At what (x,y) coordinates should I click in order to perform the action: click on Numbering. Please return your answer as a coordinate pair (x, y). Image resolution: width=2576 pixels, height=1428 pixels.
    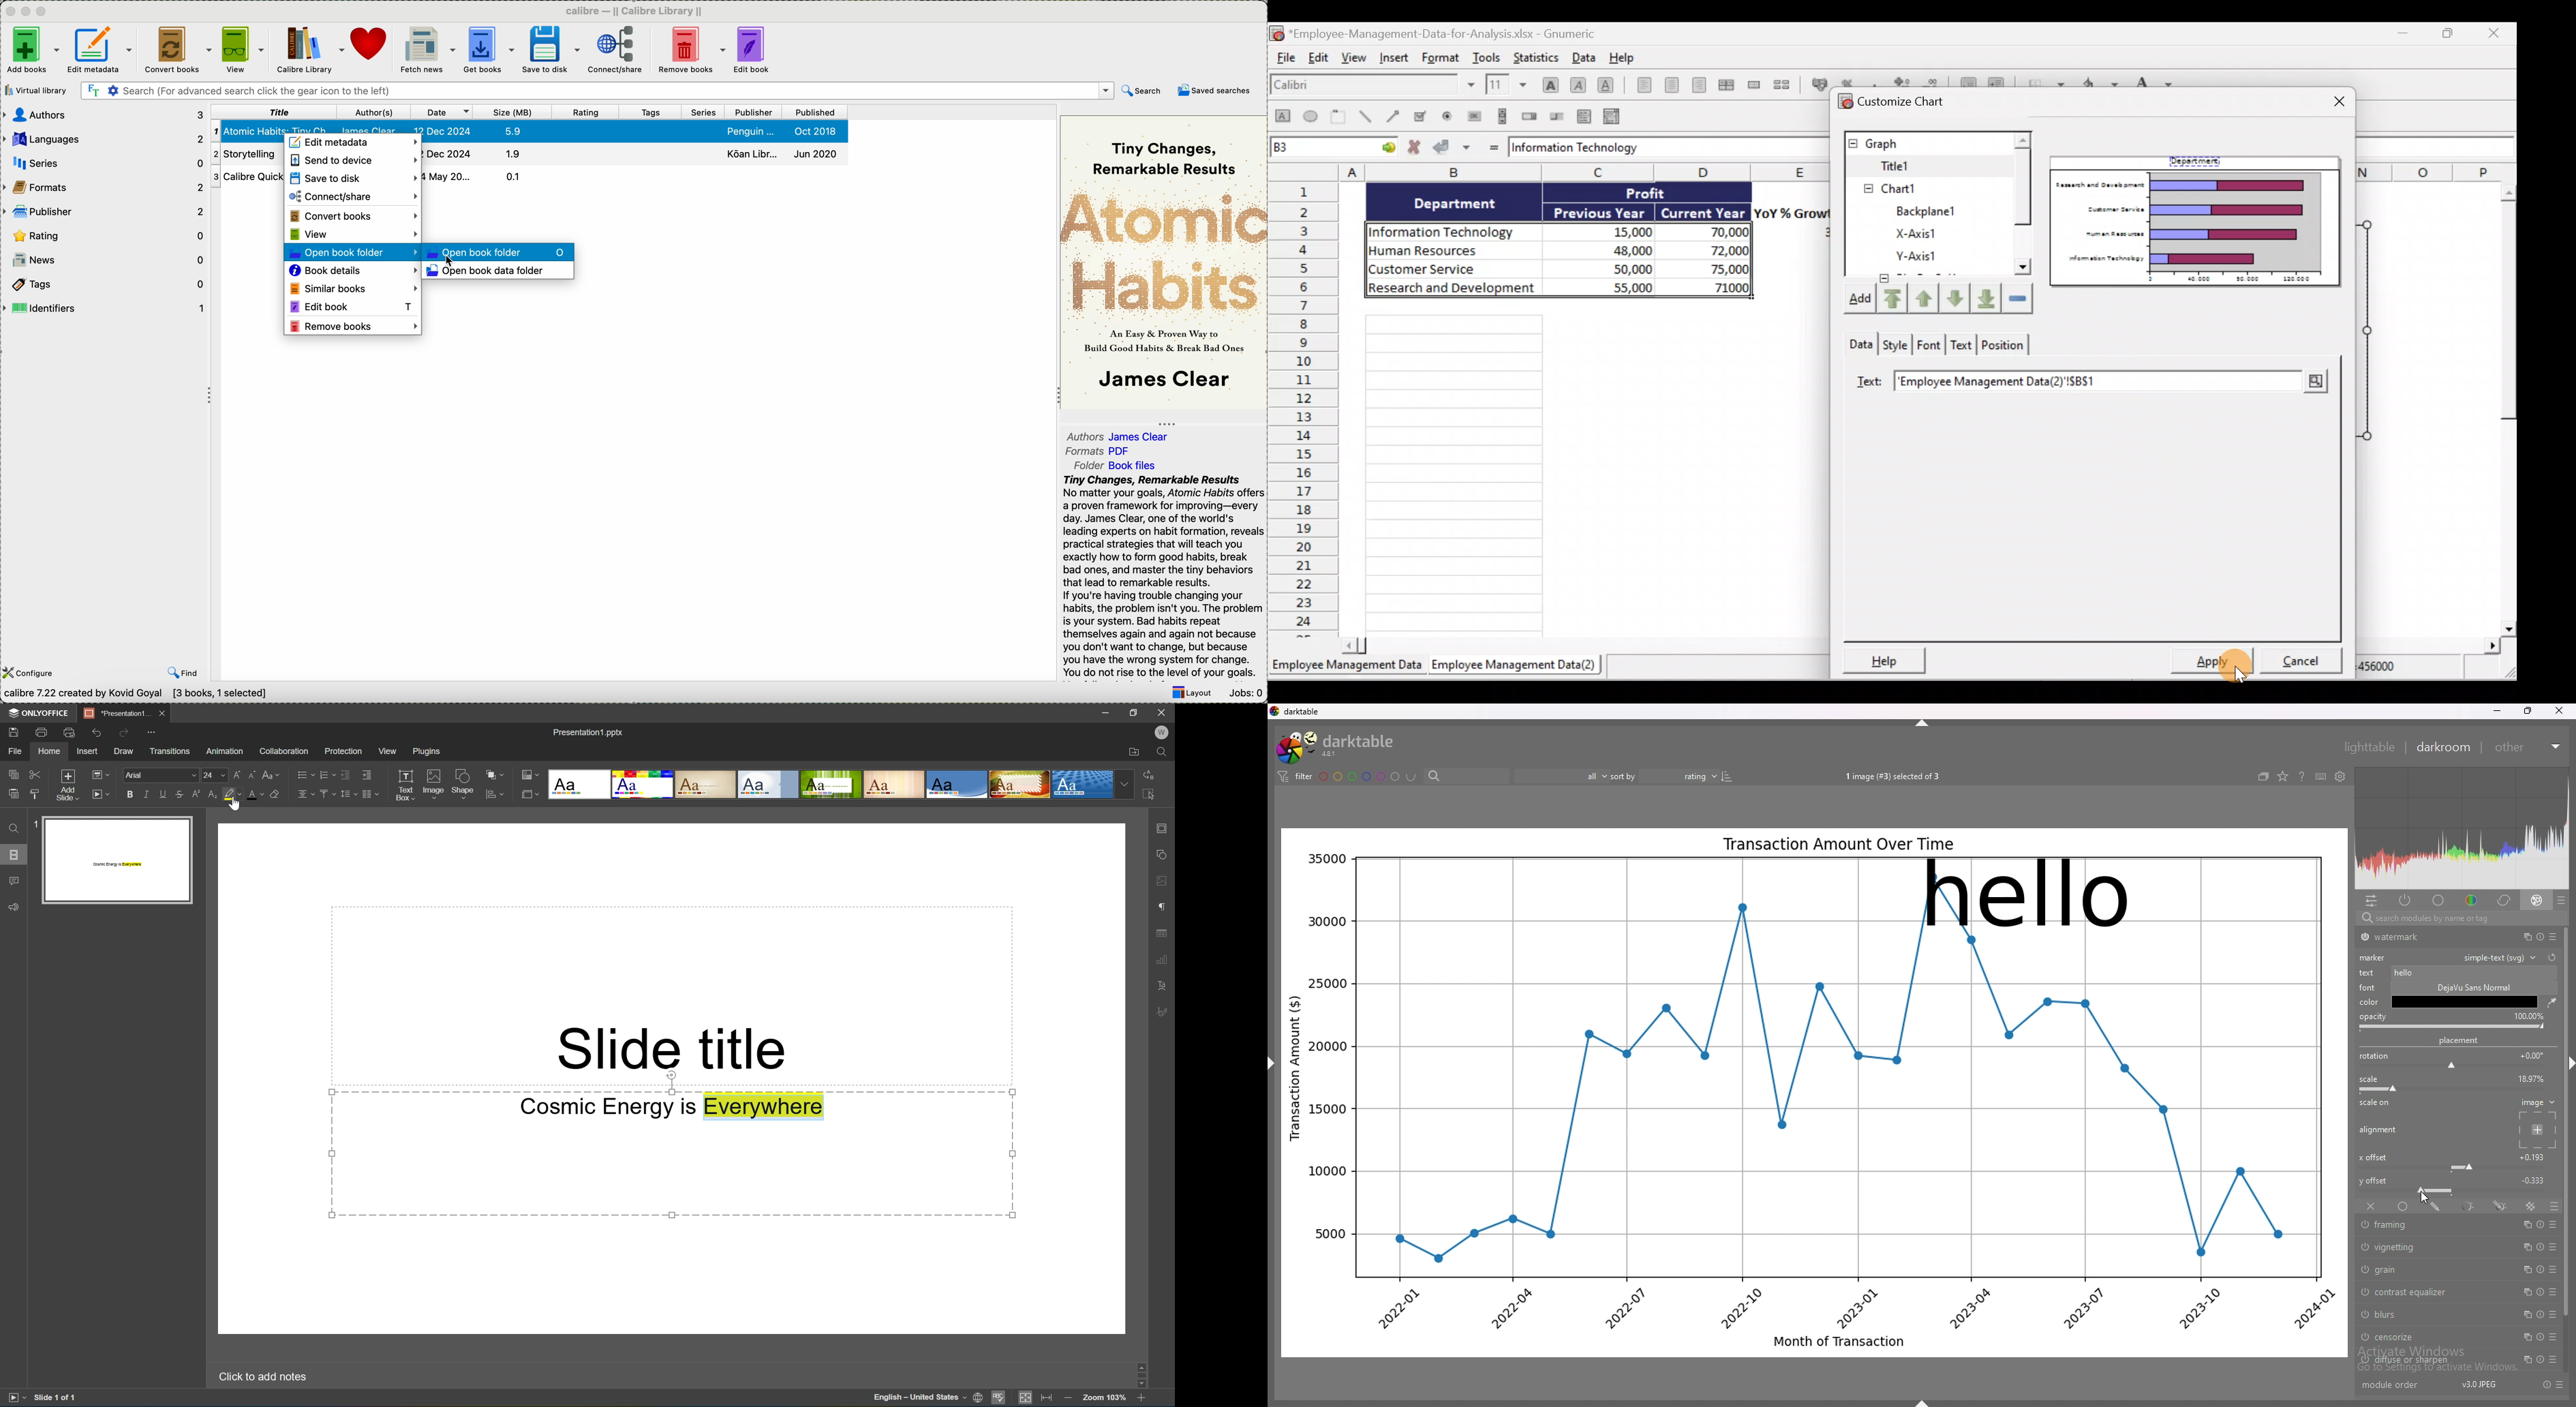
    Looking at the image, I should click on (326, 773).